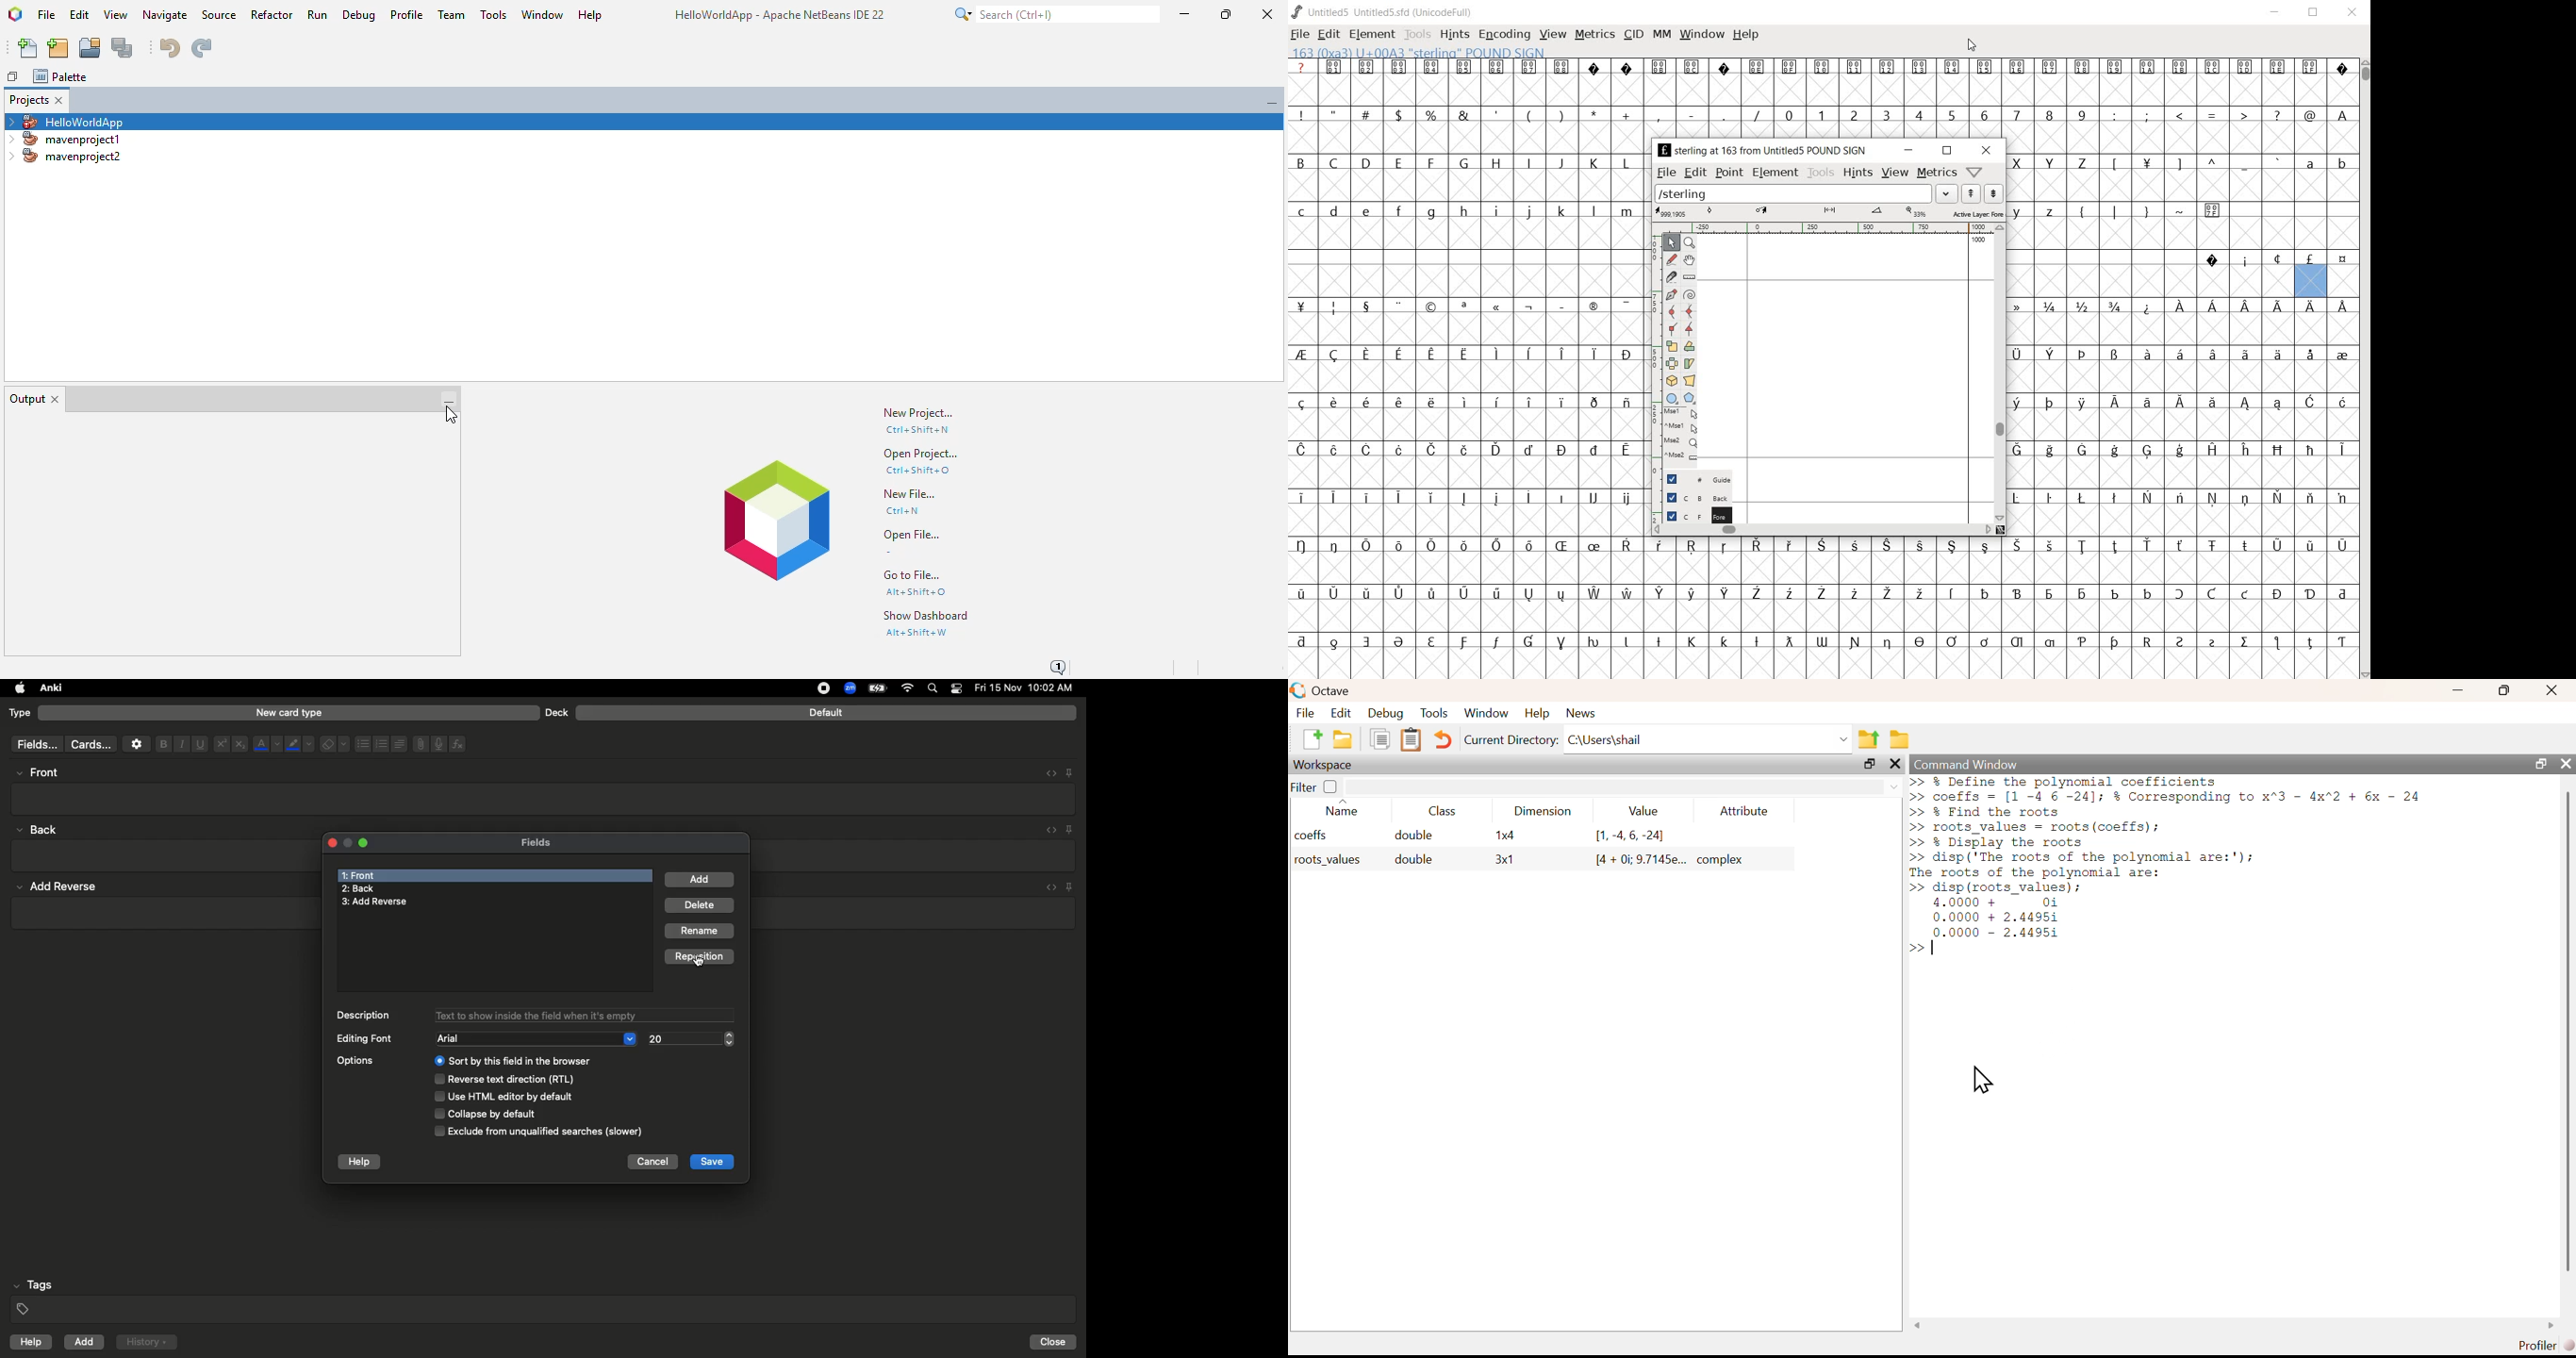 Image resolution: width=2576 pixels, height=1372 pixels. Describe the element at coordinates (1049, 886) in the screenshot. I see `embed` at that location.